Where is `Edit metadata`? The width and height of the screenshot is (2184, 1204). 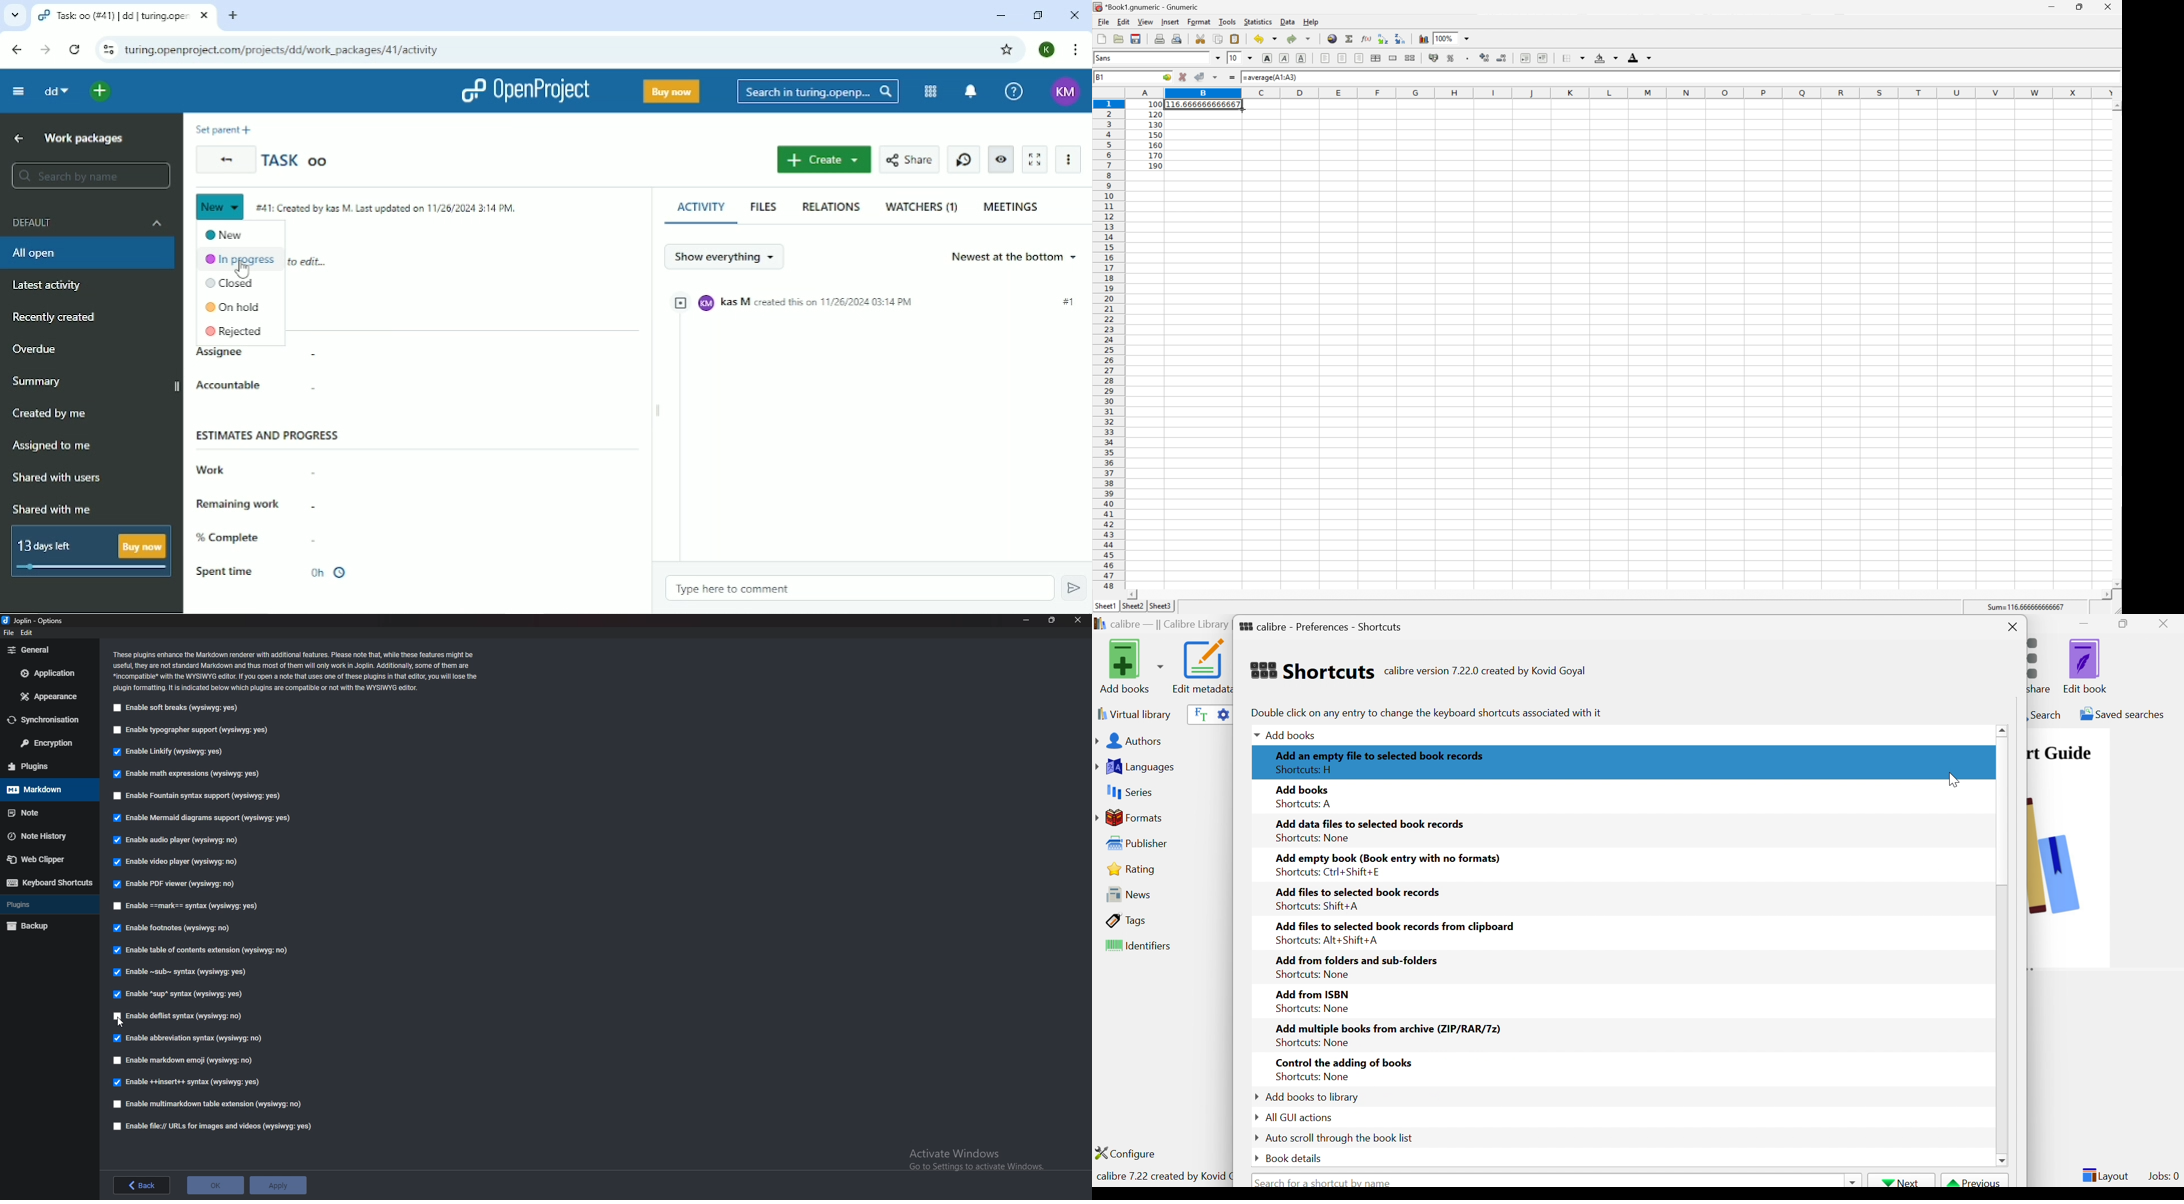
Edit metadata is located at coordinates (1201, 666).